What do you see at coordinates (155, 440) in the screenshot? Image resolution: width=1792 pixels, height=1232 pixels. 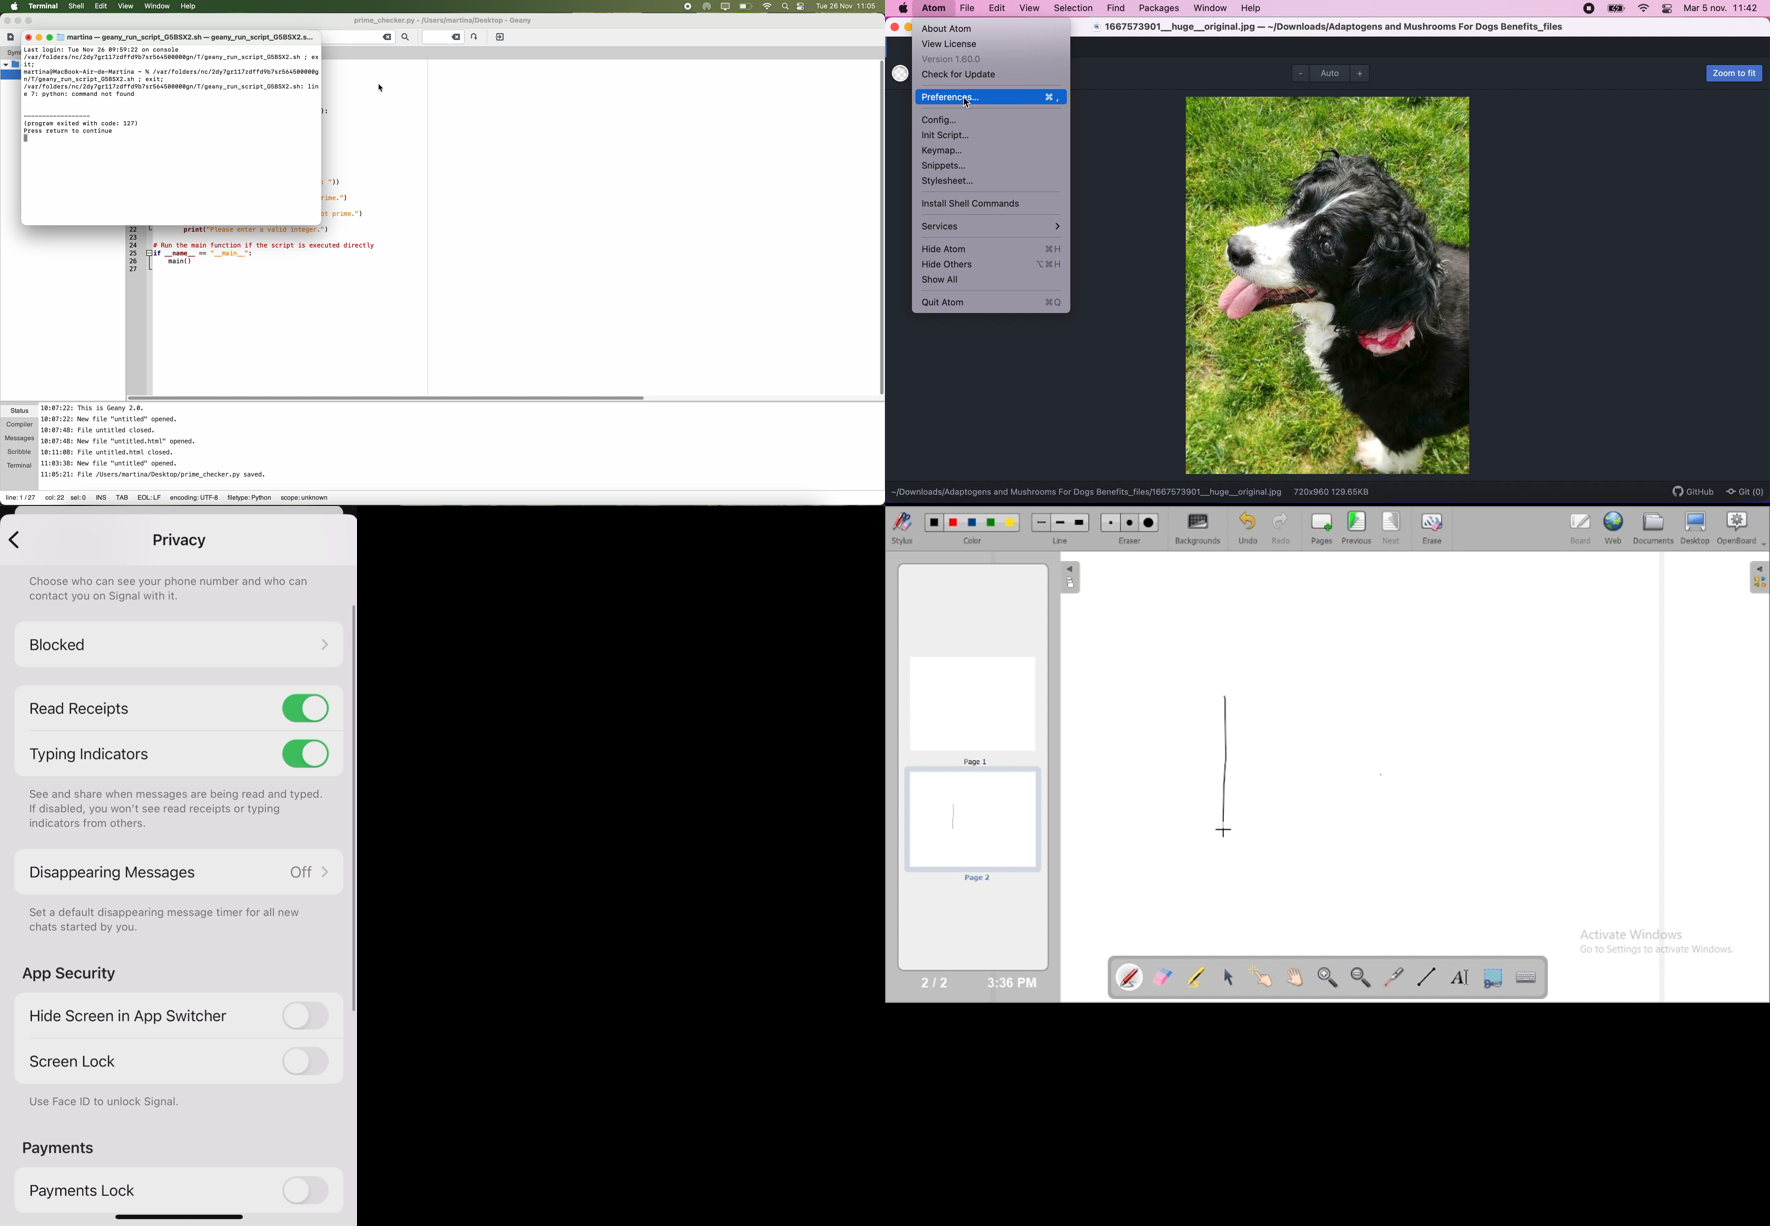 I see `notes` at bounding box center [155, 440].